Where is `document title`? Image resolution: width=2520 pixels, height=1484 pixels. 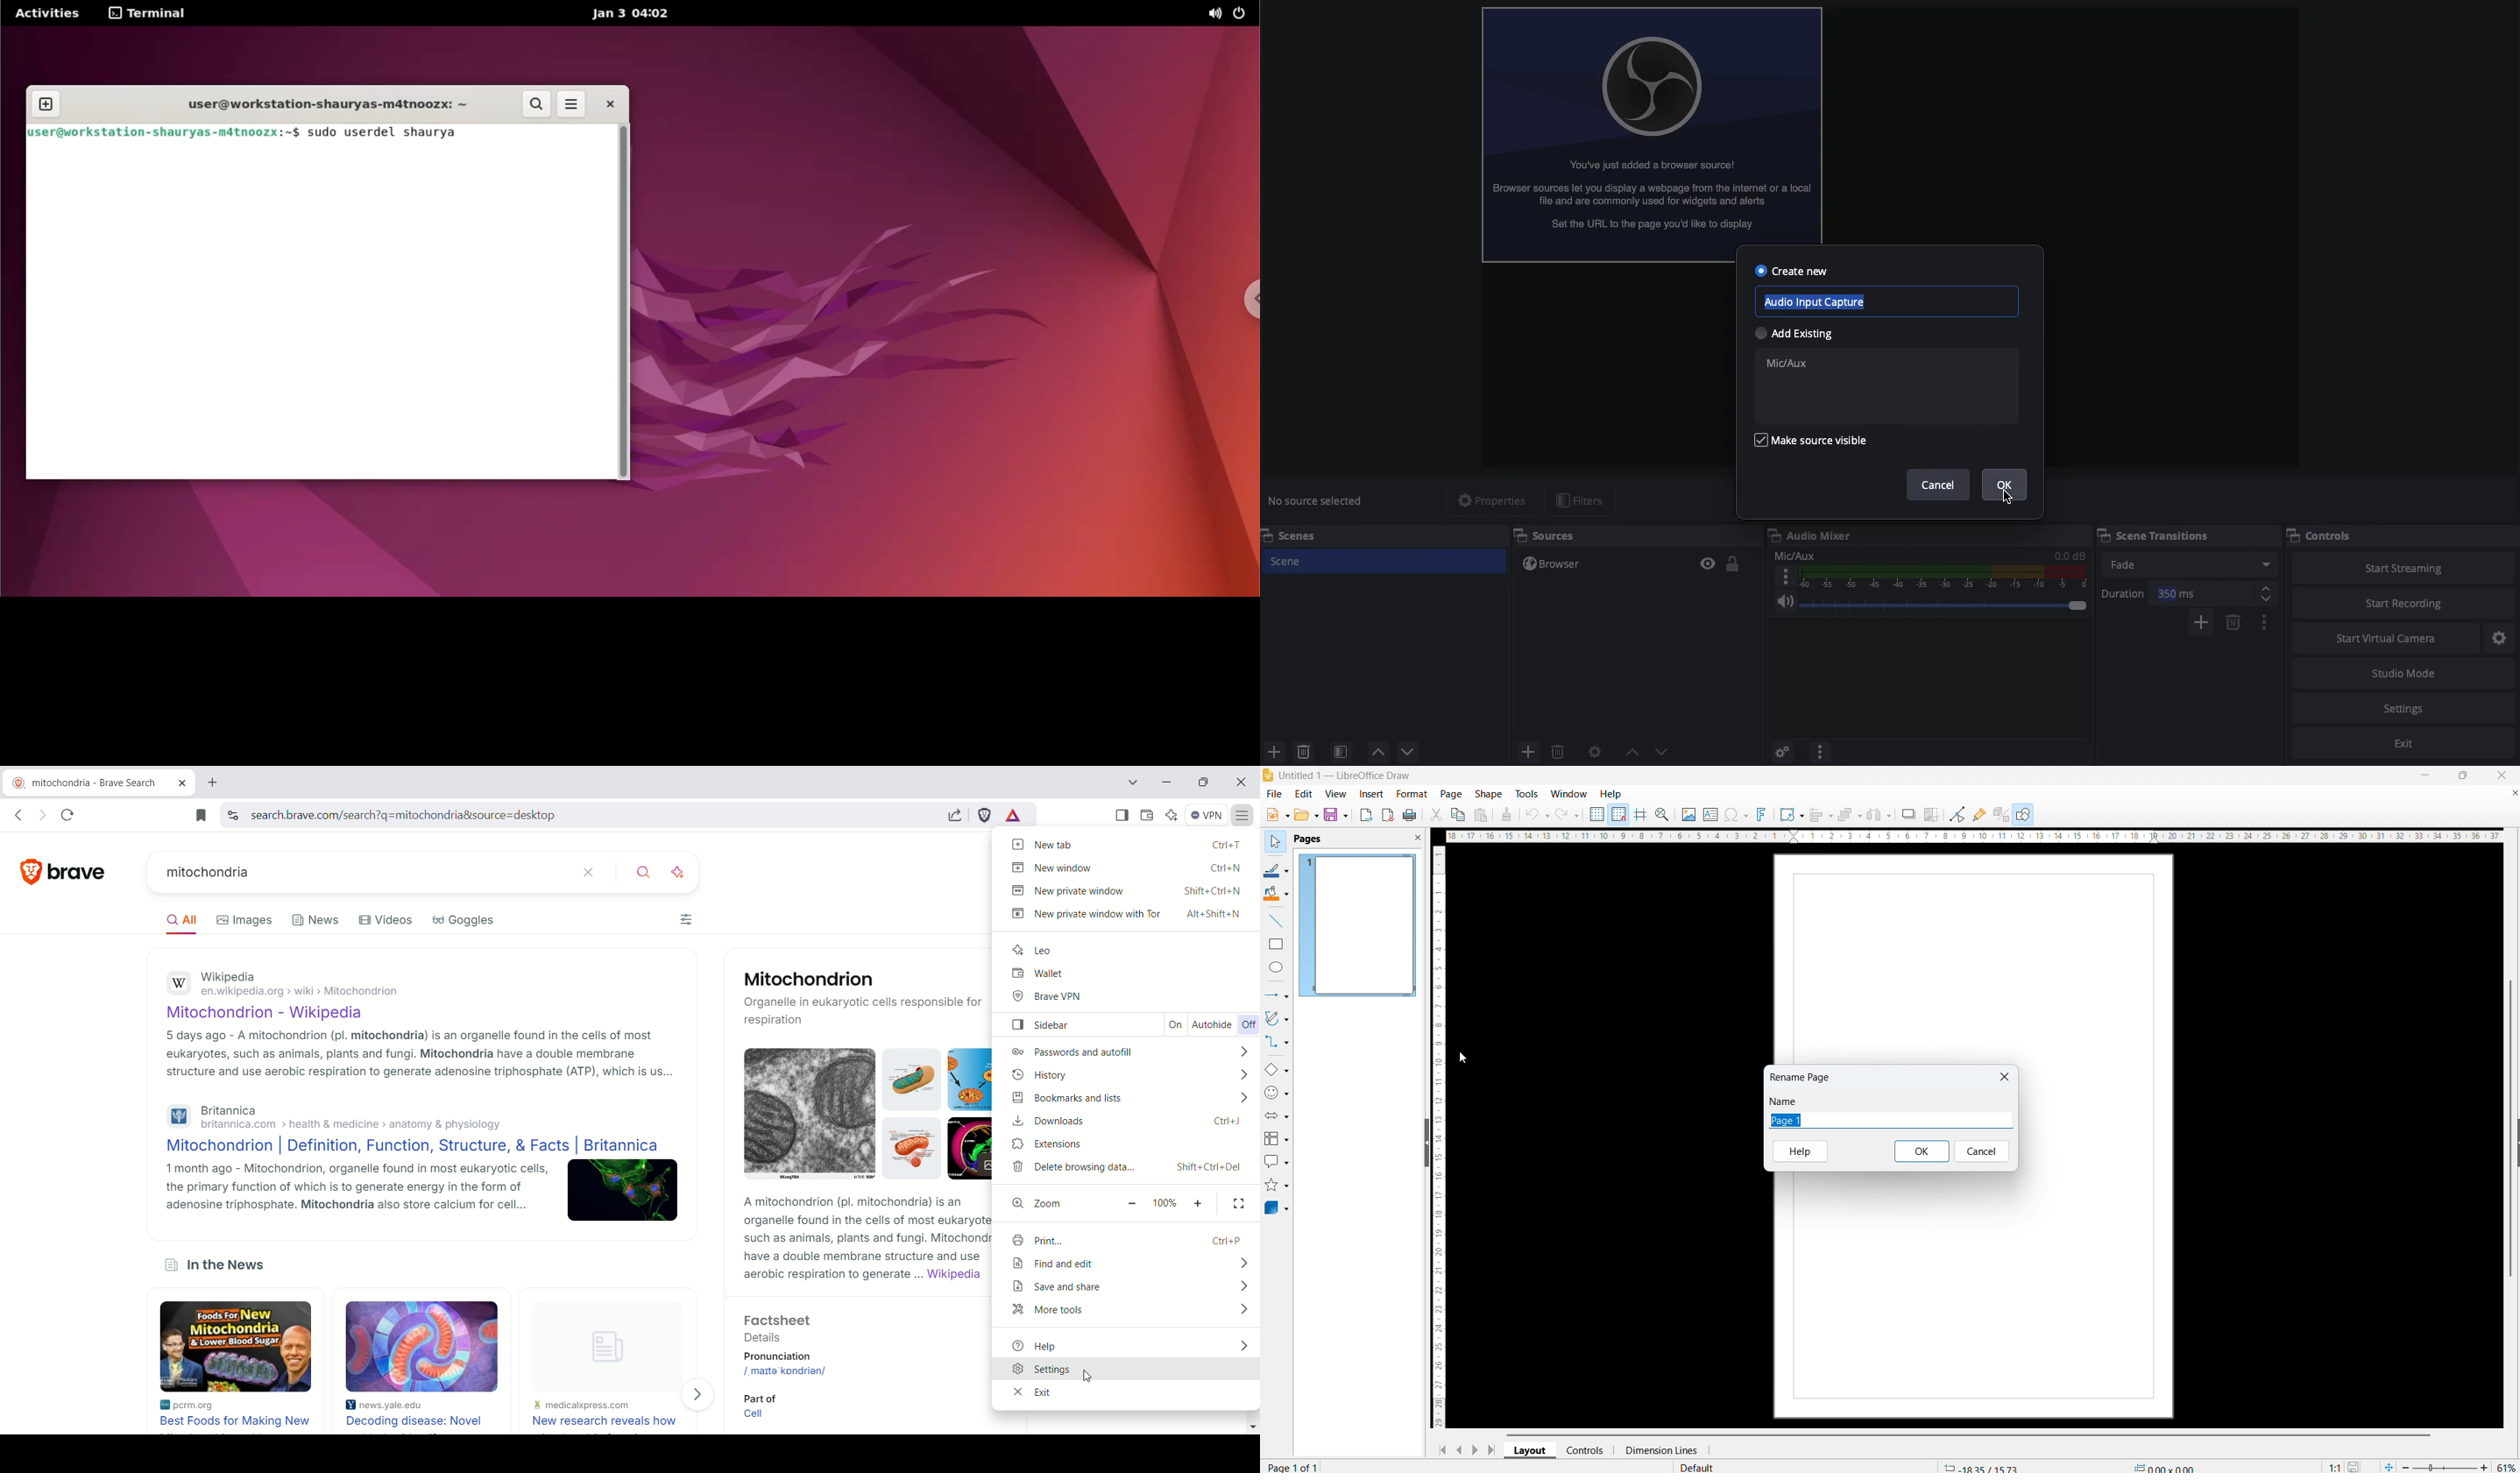 document title is located at coordinates (1347, 776).